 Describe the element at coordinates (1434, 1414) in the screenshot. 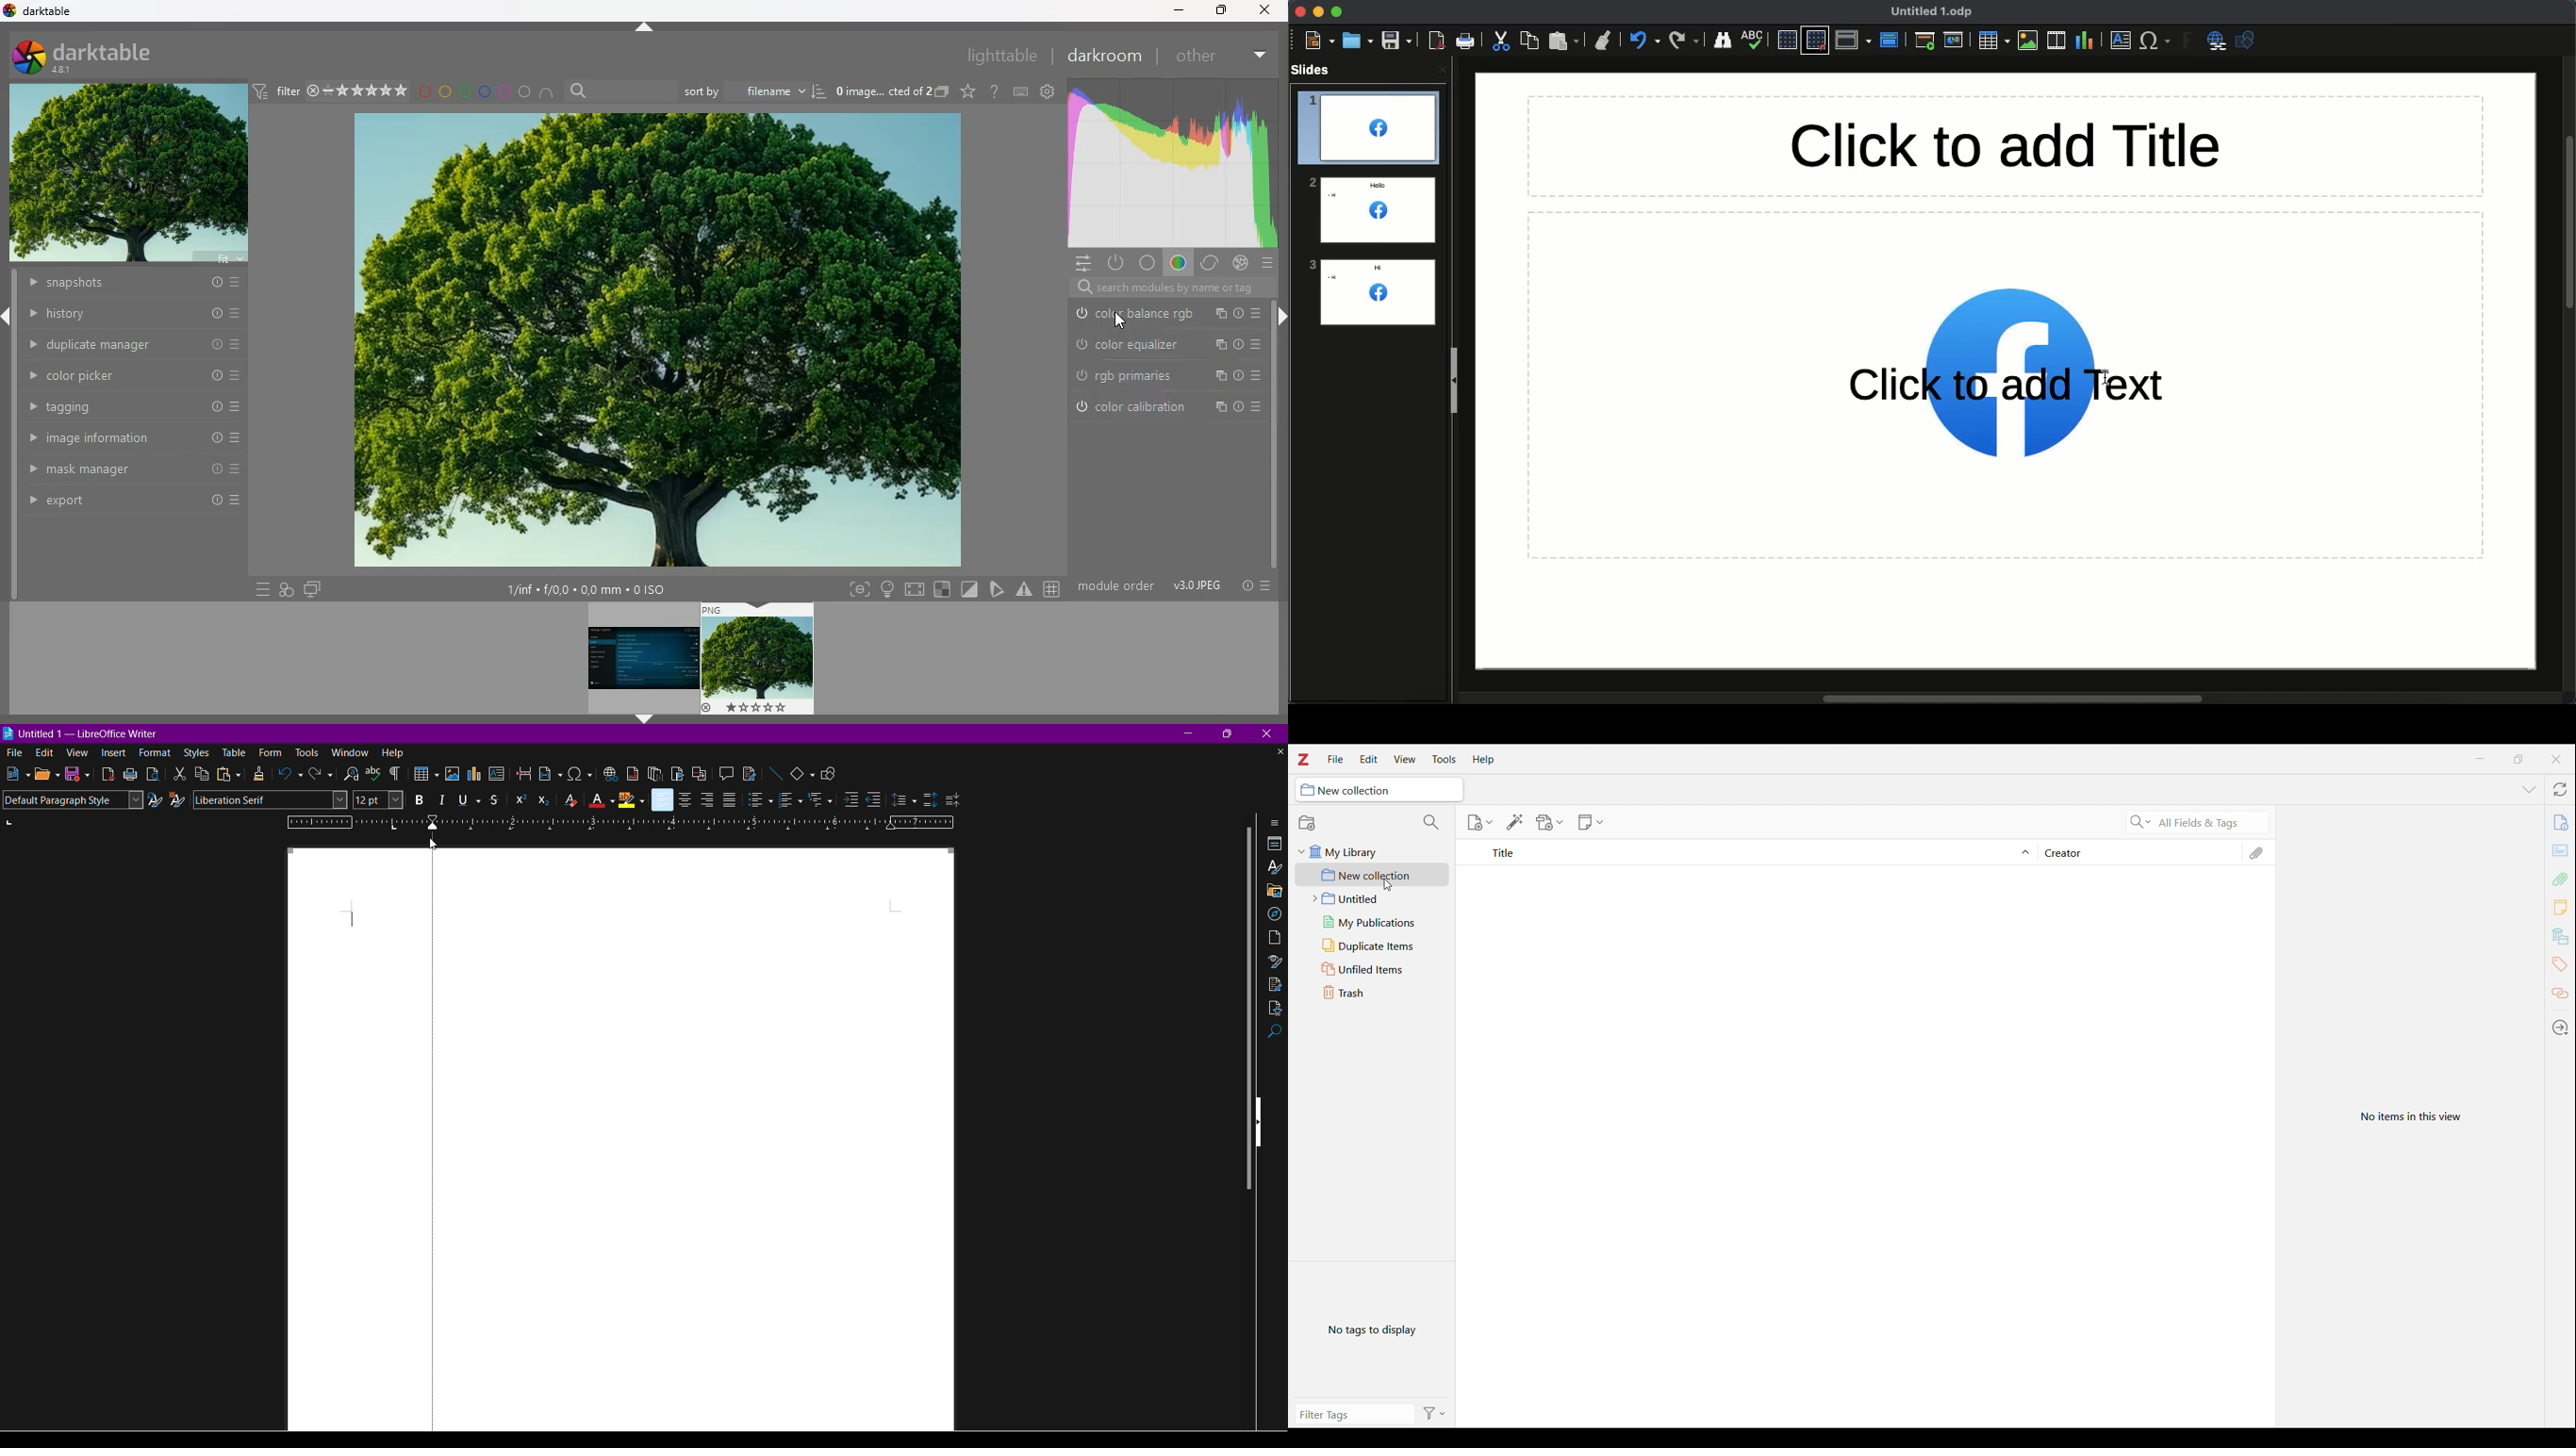

I see `Filter options` at that location.